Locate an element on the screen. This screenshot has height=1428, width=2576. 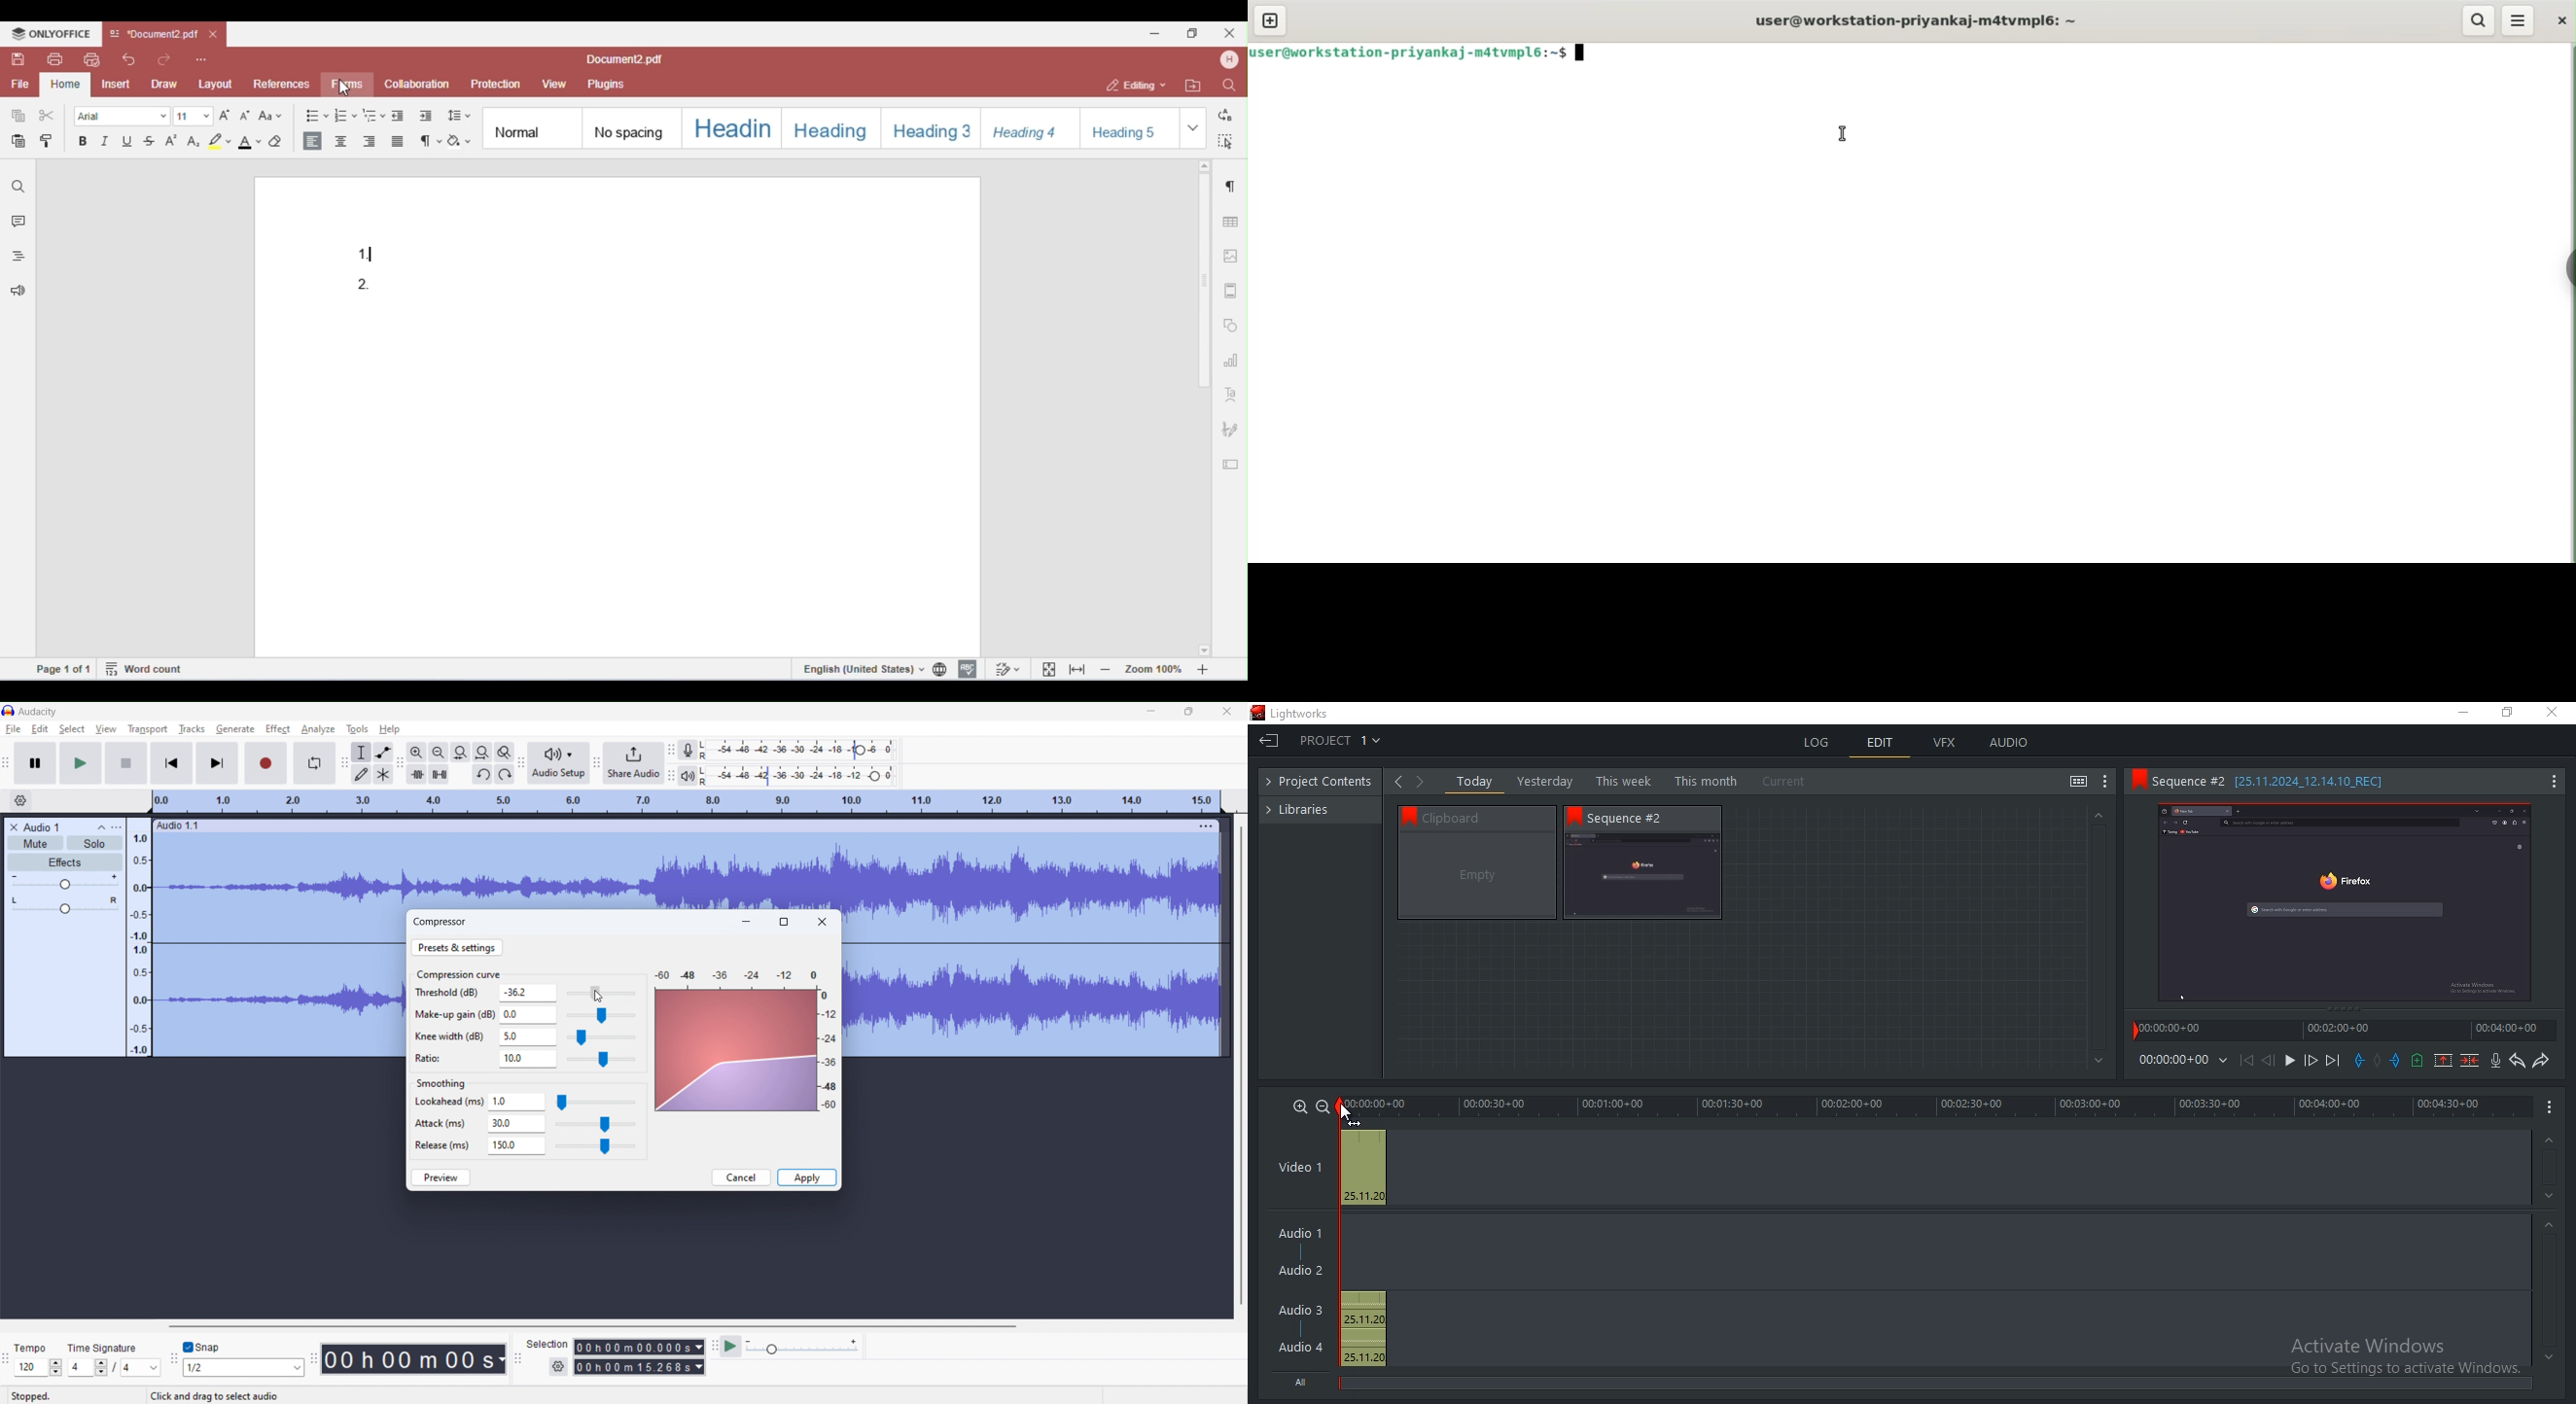
Audio 2 is located at coordinates (1300, 1271).